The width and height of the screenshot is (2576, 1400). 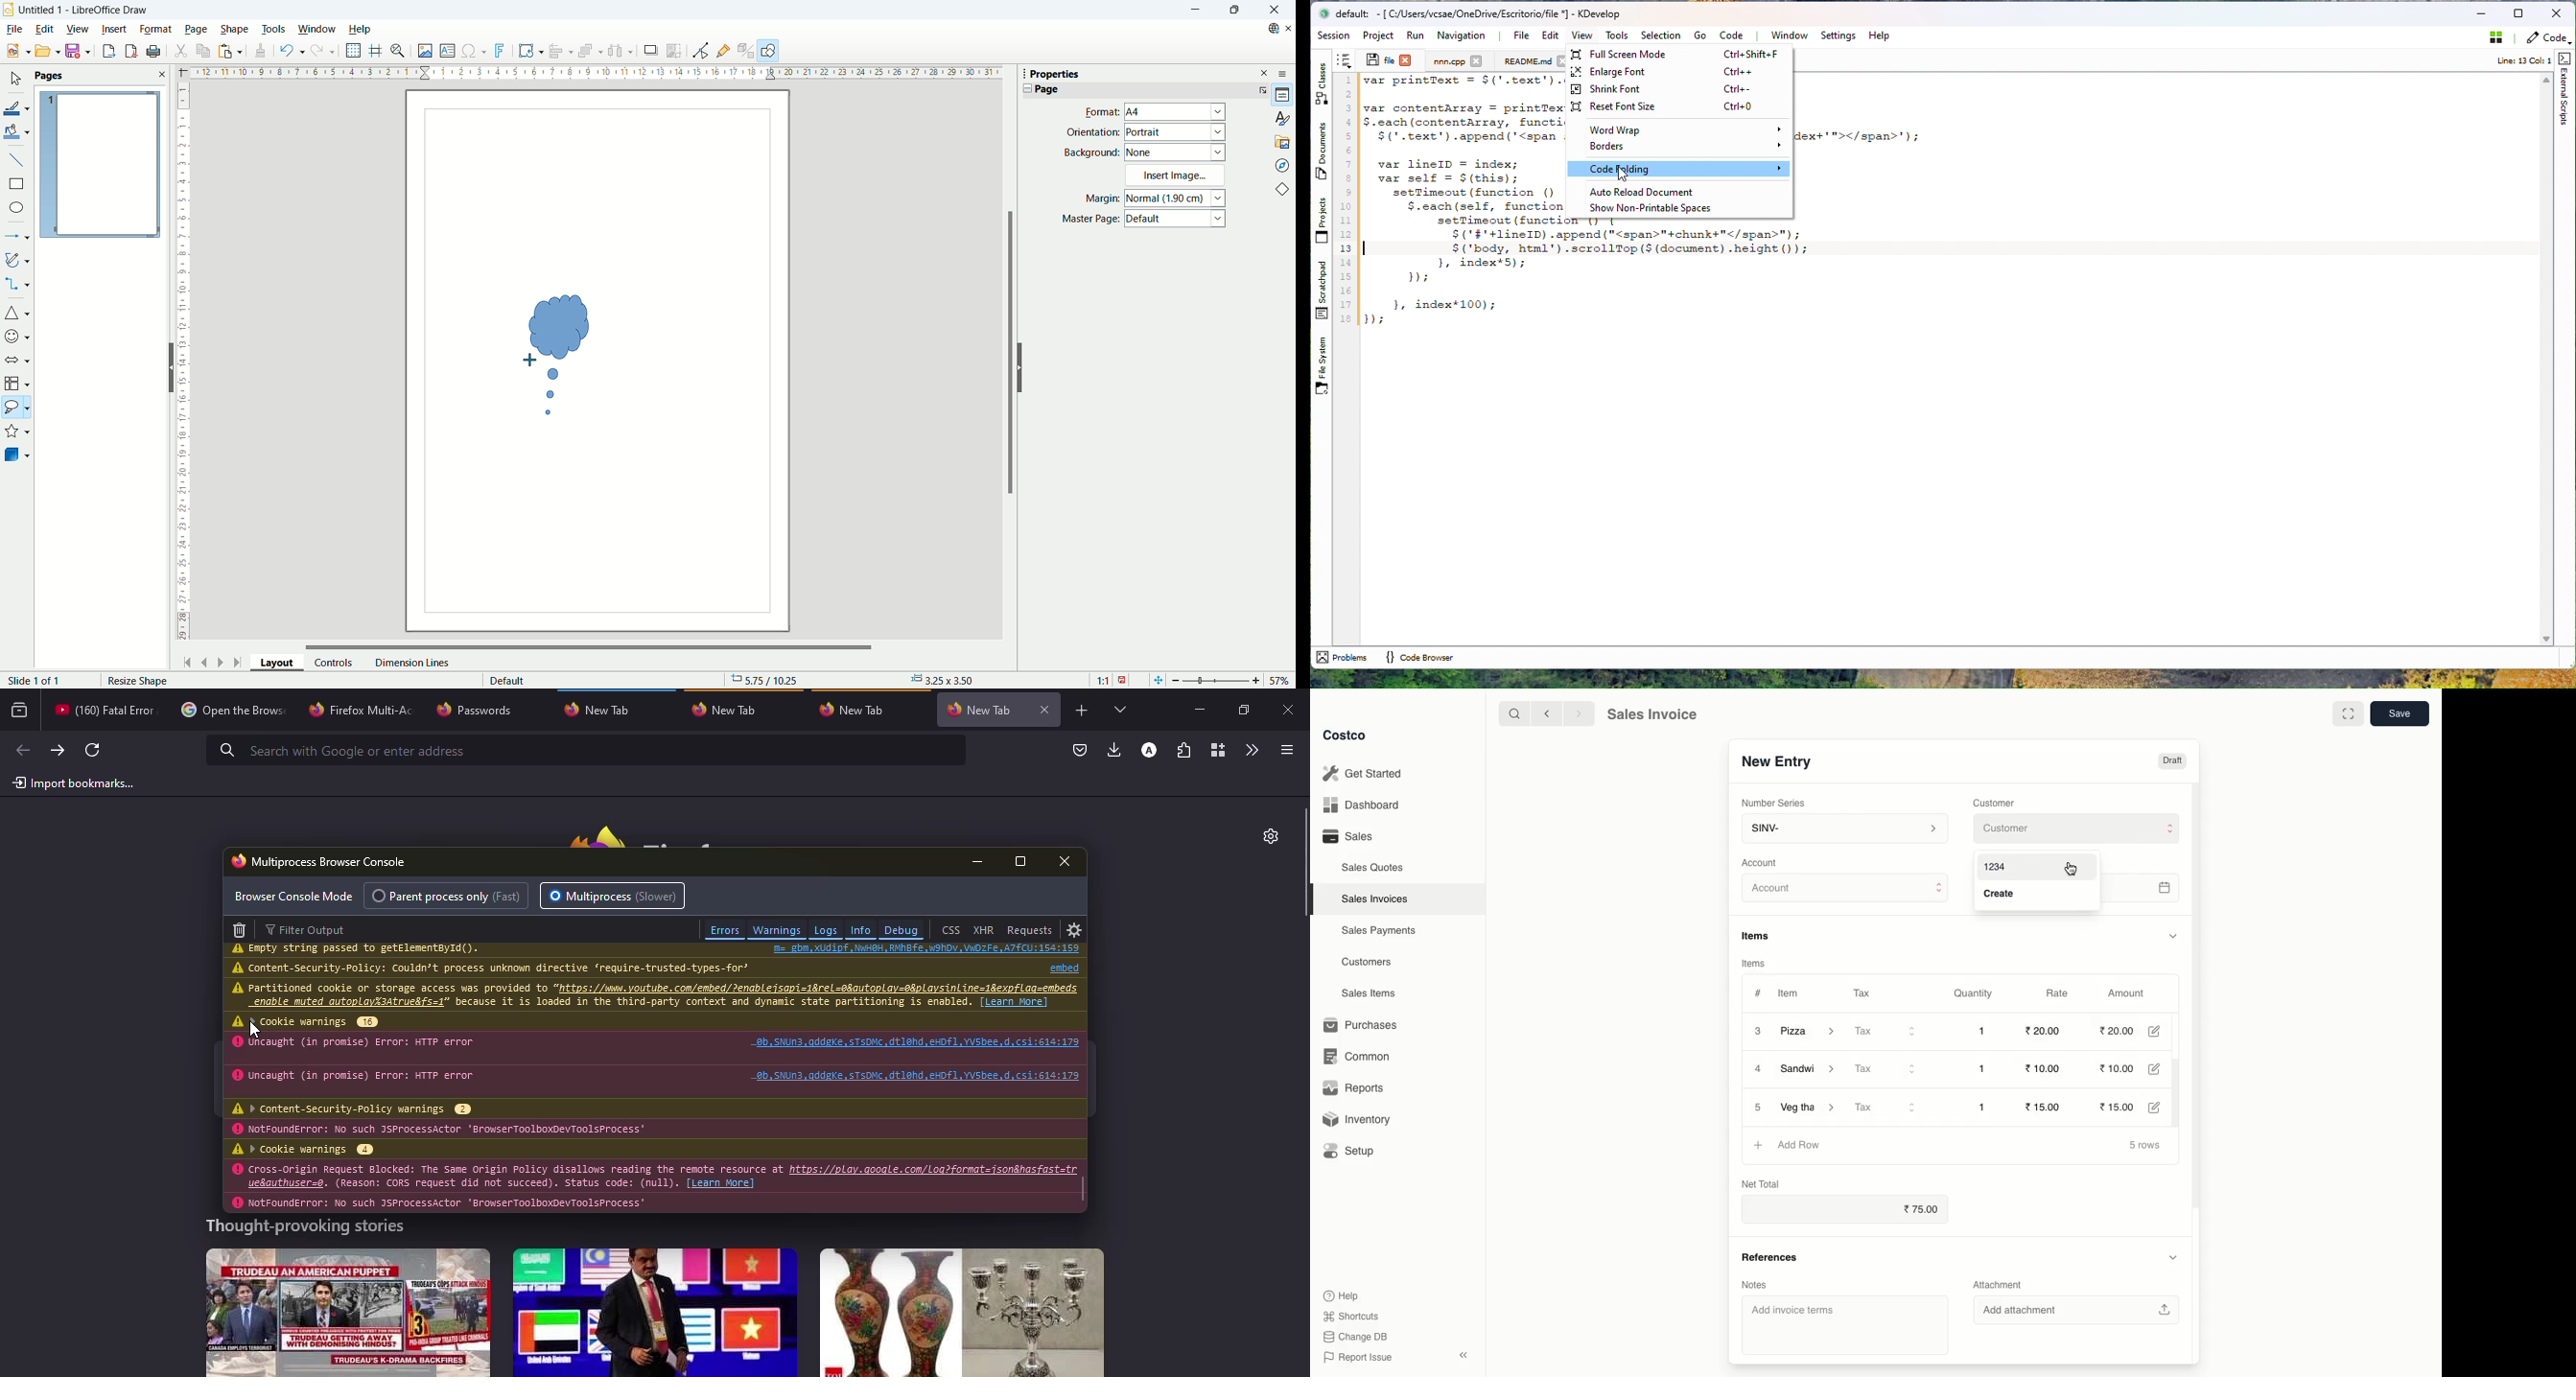 What do you see at coordinates (1234, 10) in the screenshot?
I see `Maximize` at bounding box center [1234, 10].